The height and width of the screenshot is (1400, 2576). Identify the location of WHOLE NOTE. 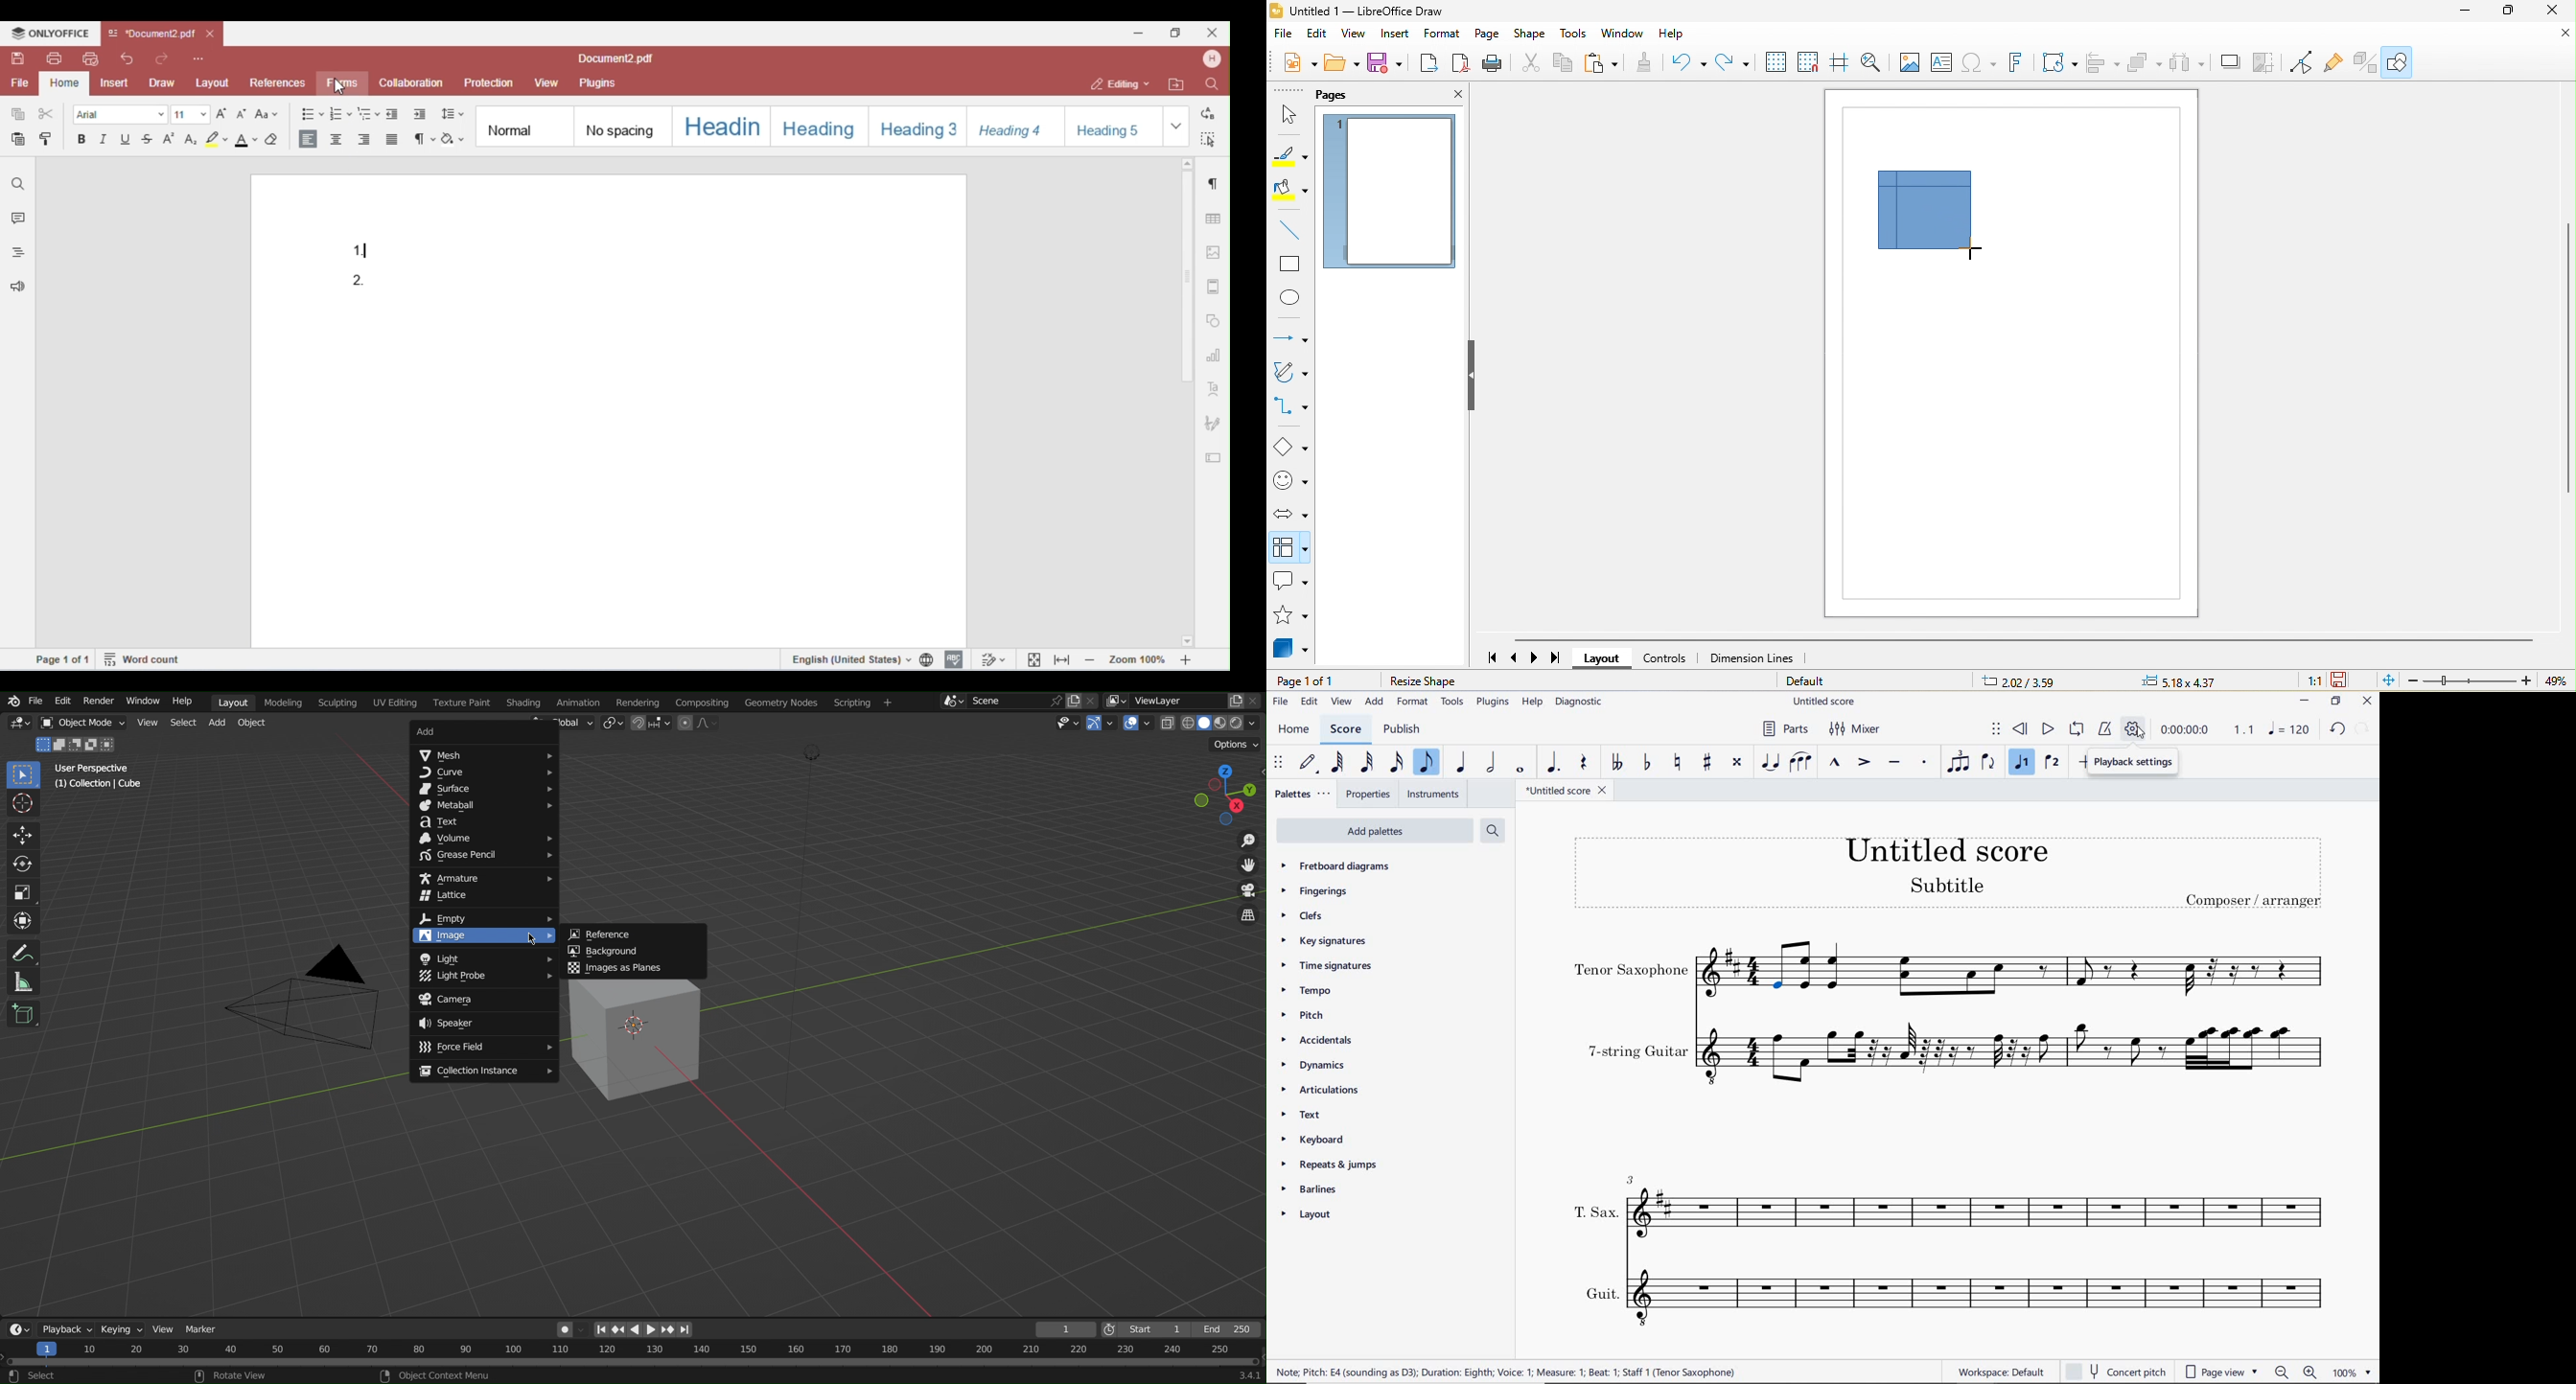
(1520, 772).